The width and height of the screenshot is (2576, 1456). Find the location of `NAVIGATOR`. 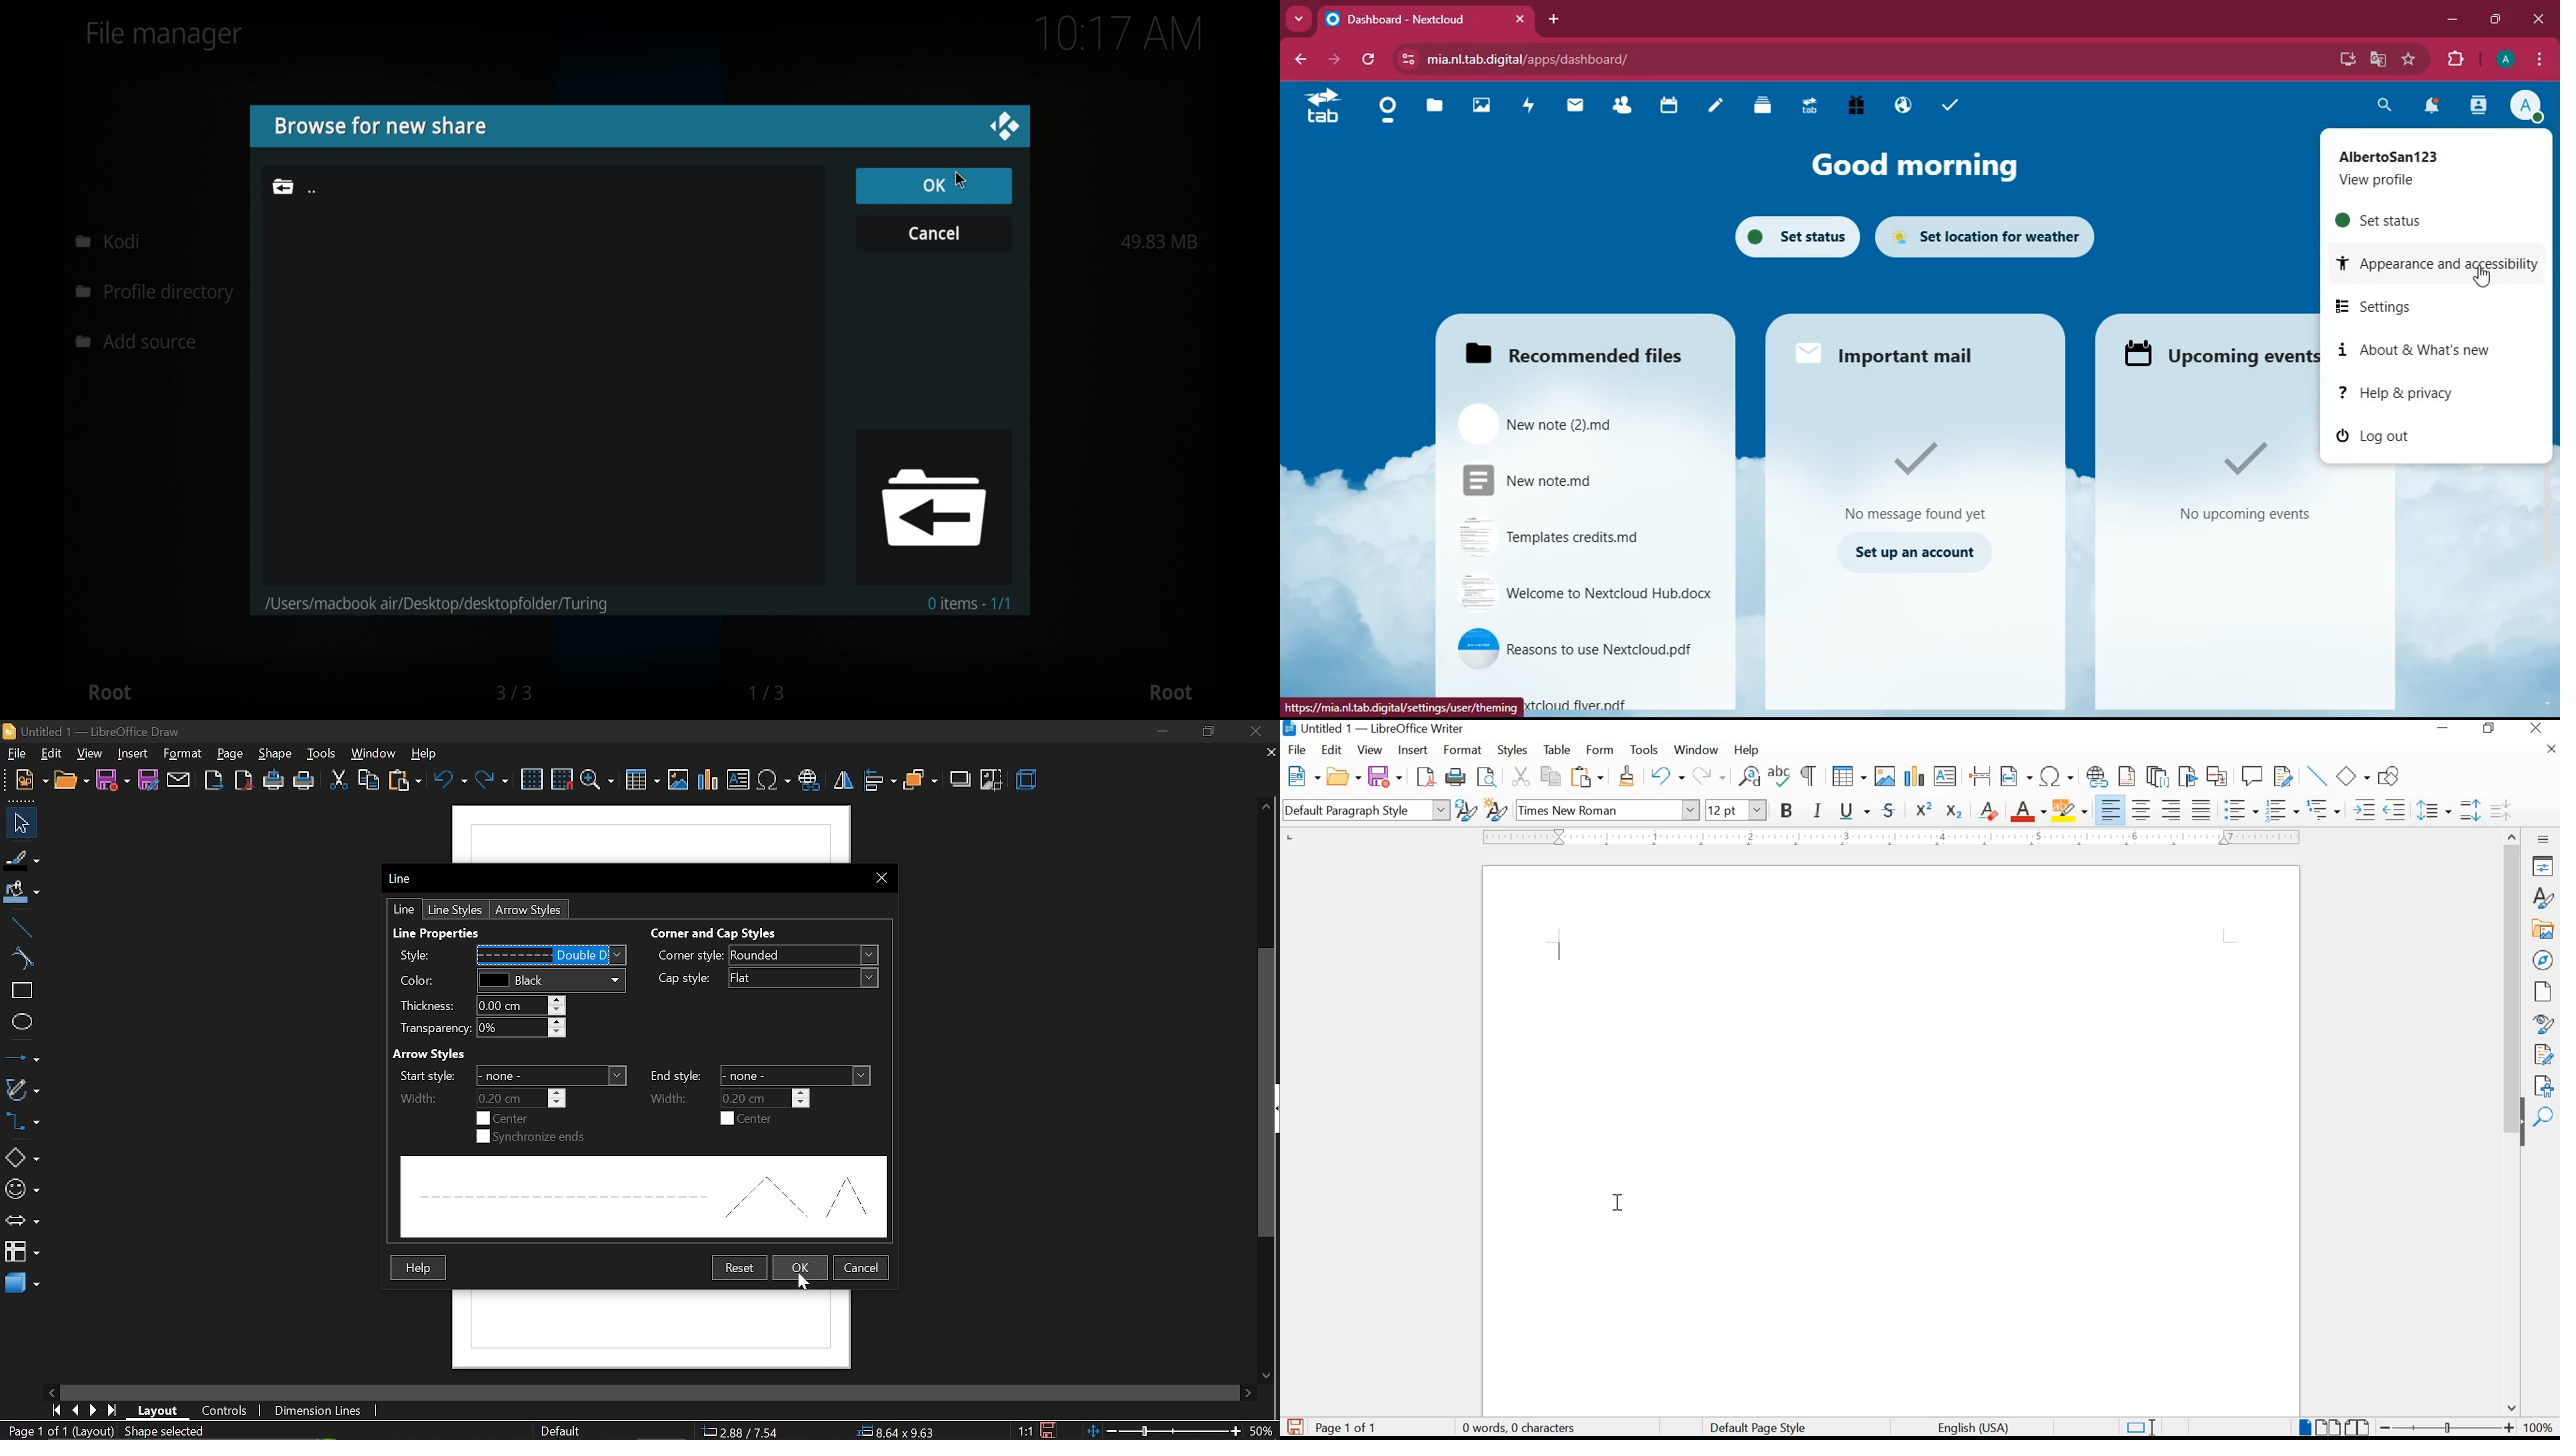

NAVIGATOR is located at coordinates (2543, 960).